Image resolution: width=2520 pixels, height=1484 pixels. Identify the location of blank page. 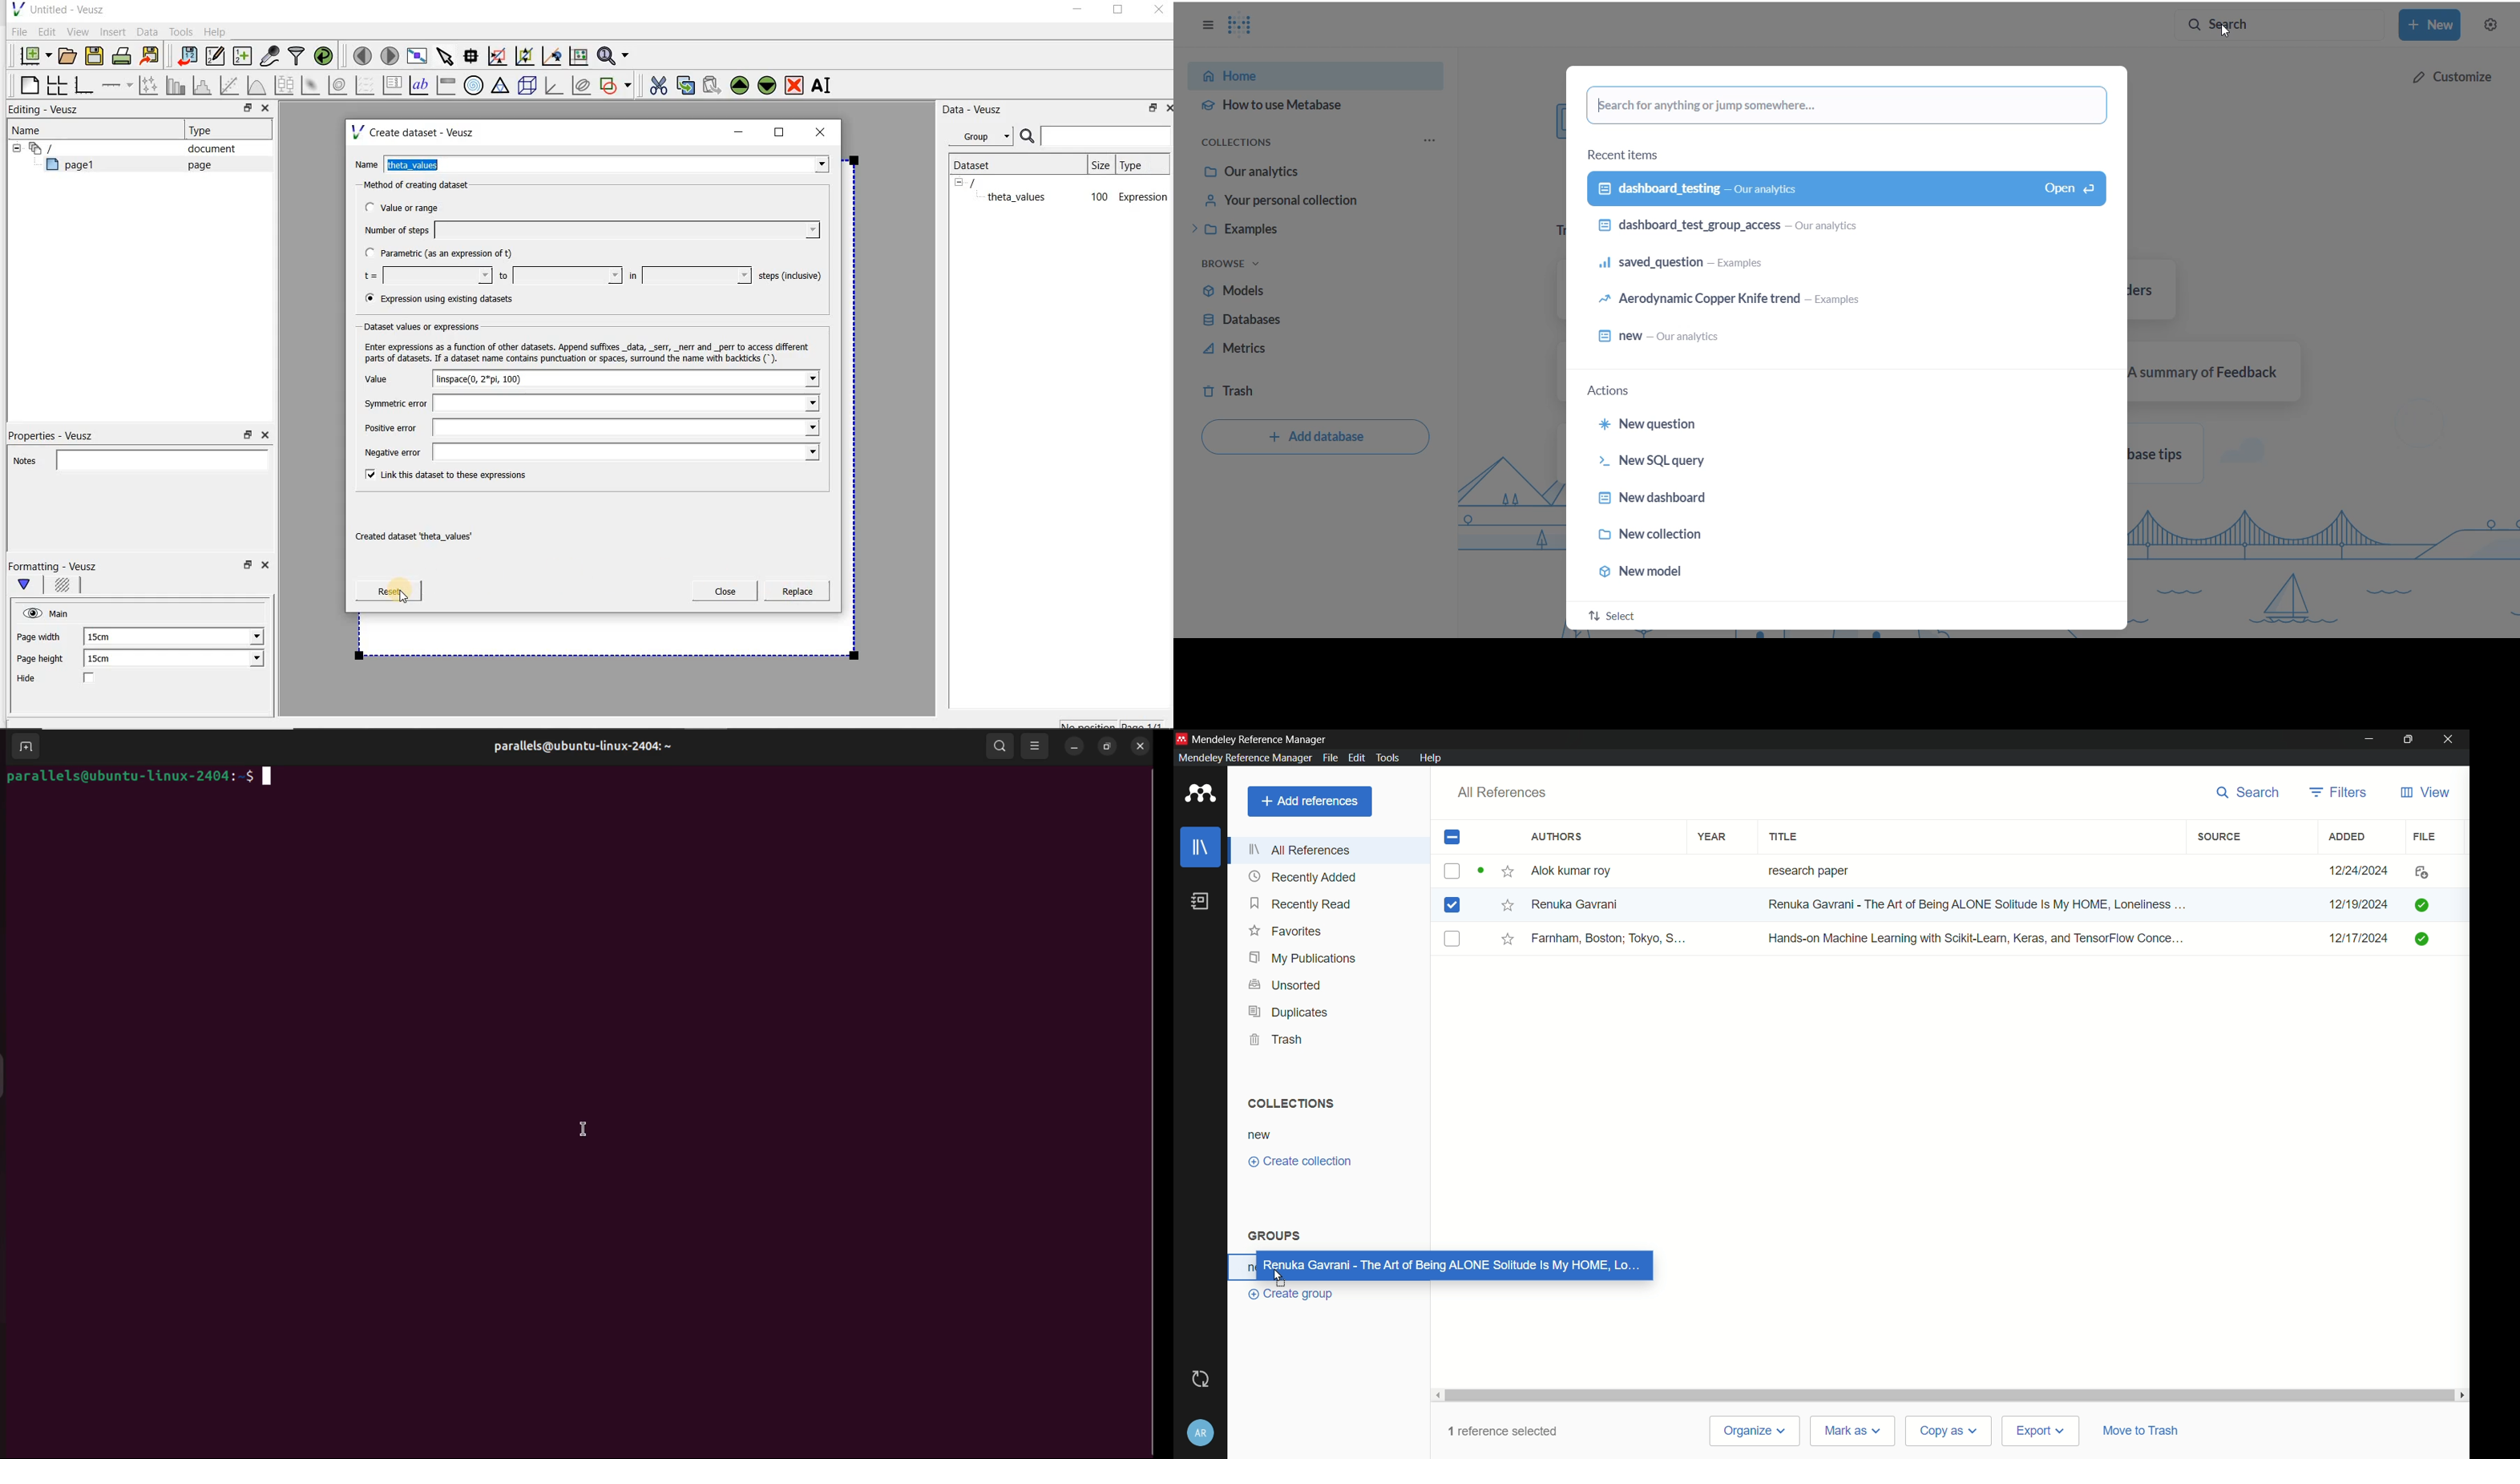
(27, 83).